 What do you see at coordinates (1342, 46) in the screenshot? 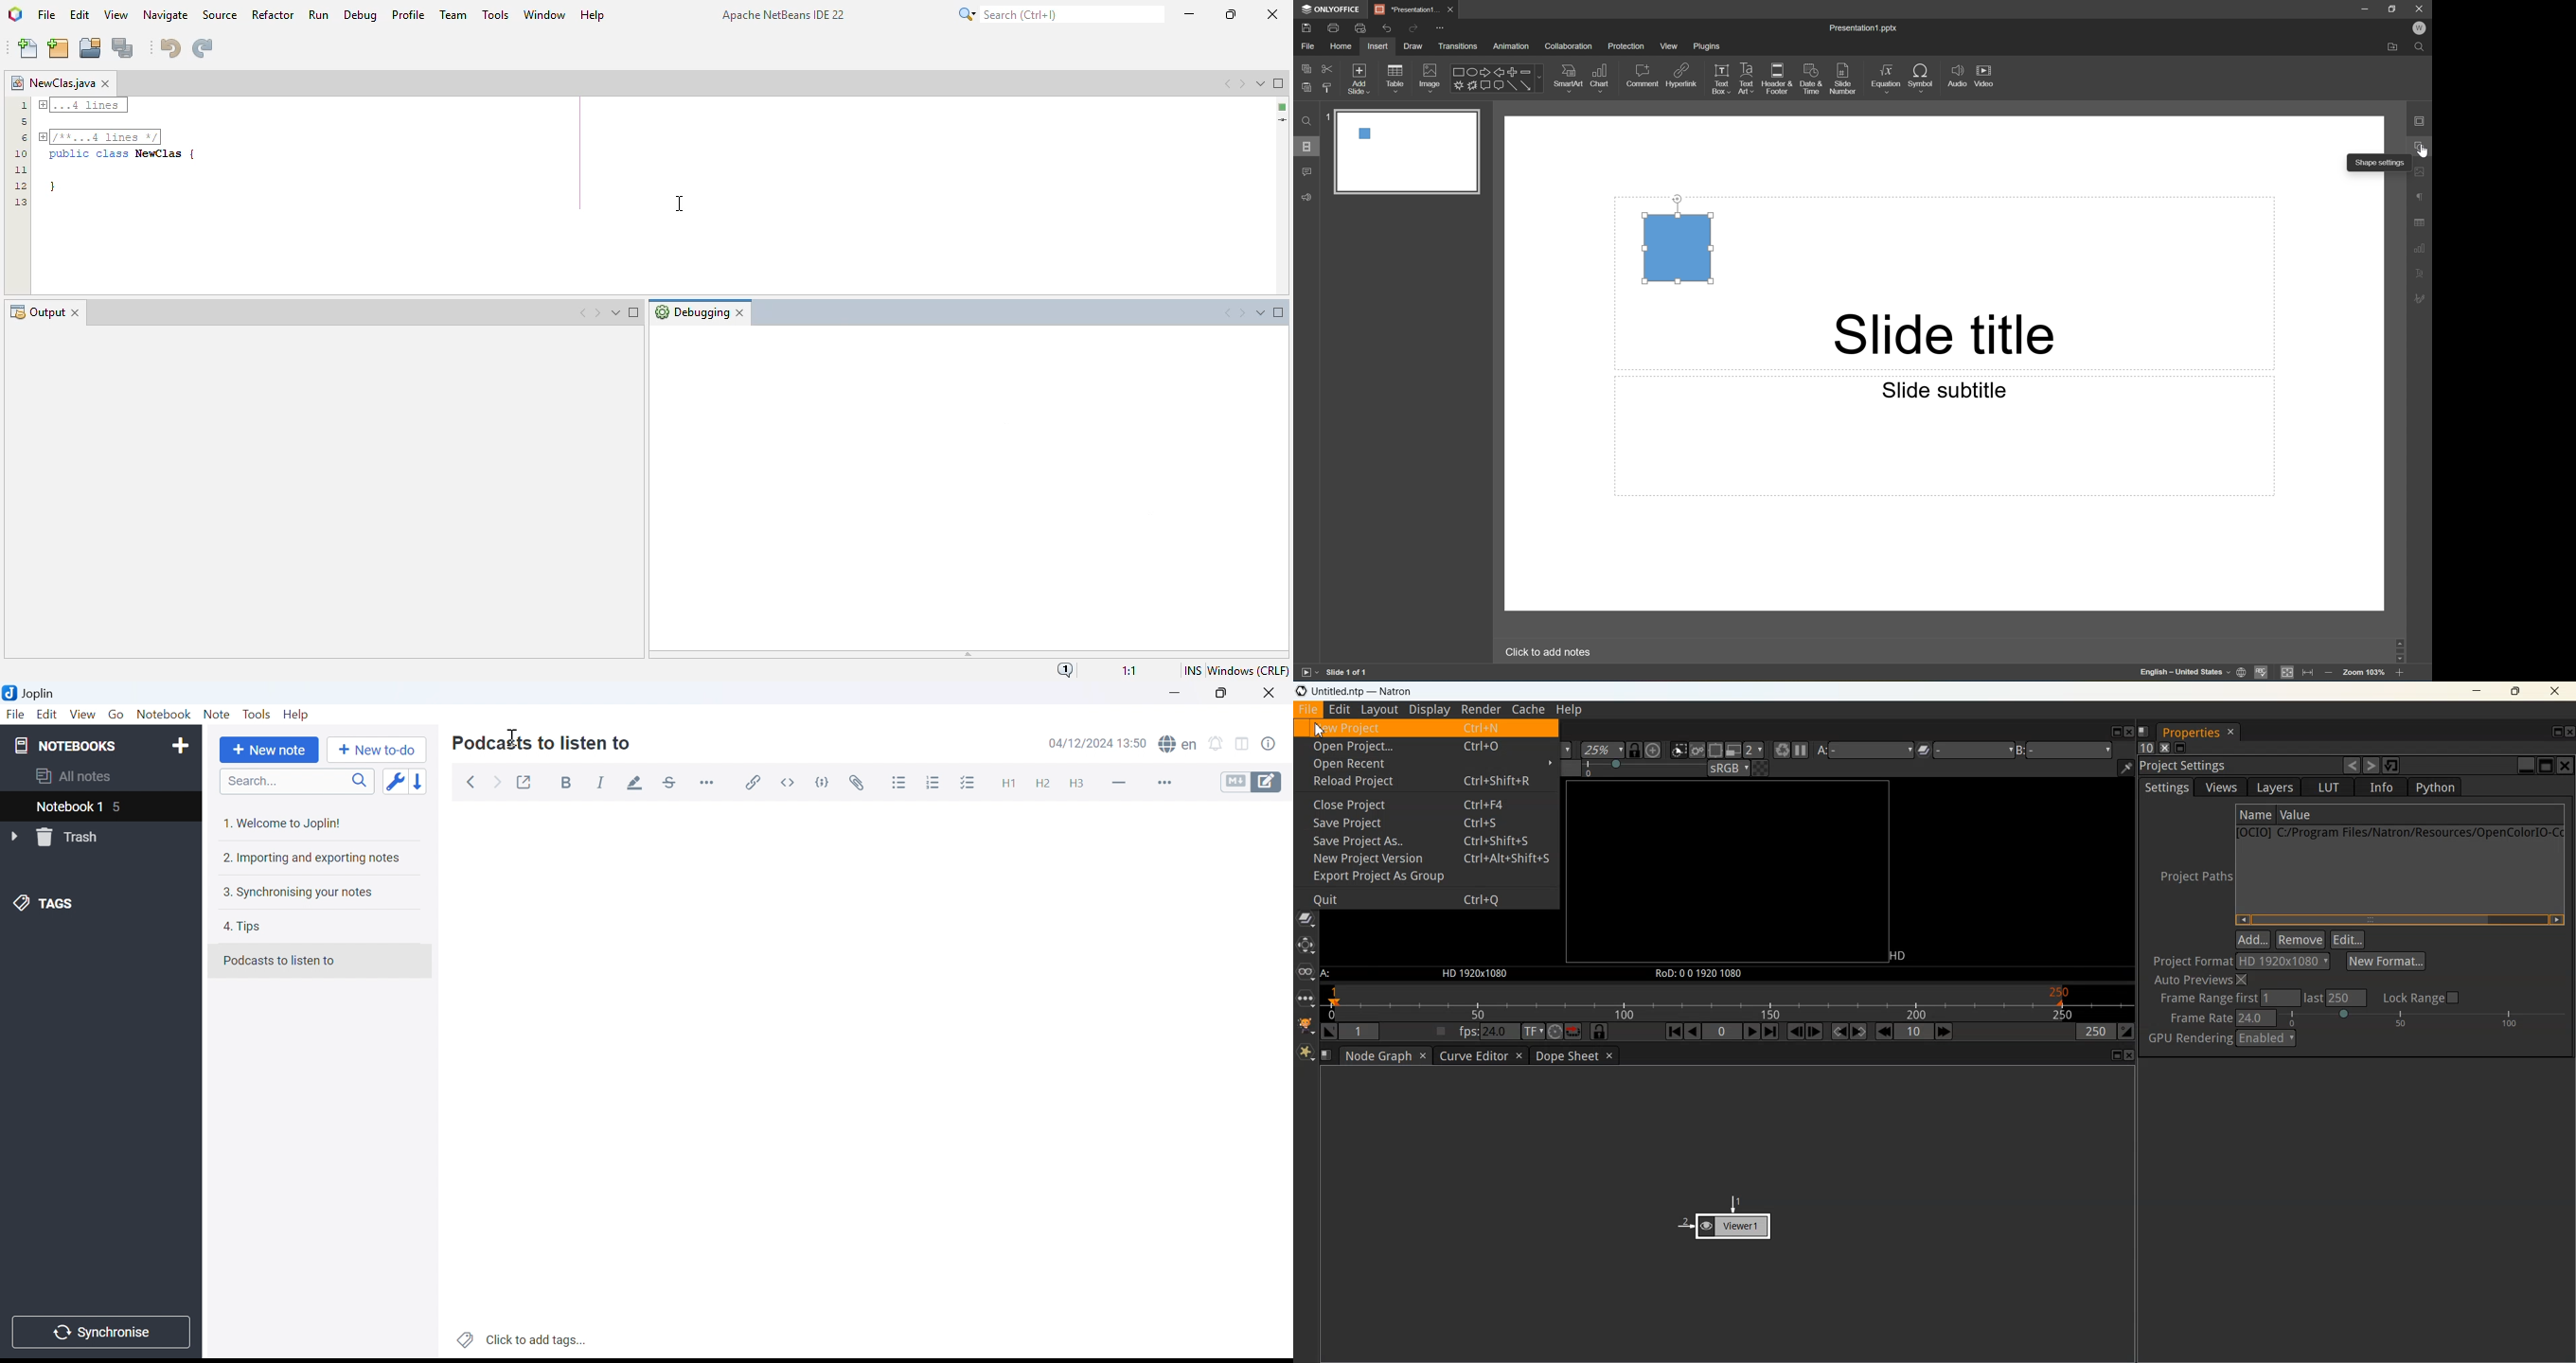
I see `Home` at bounding box center [1342, 46].